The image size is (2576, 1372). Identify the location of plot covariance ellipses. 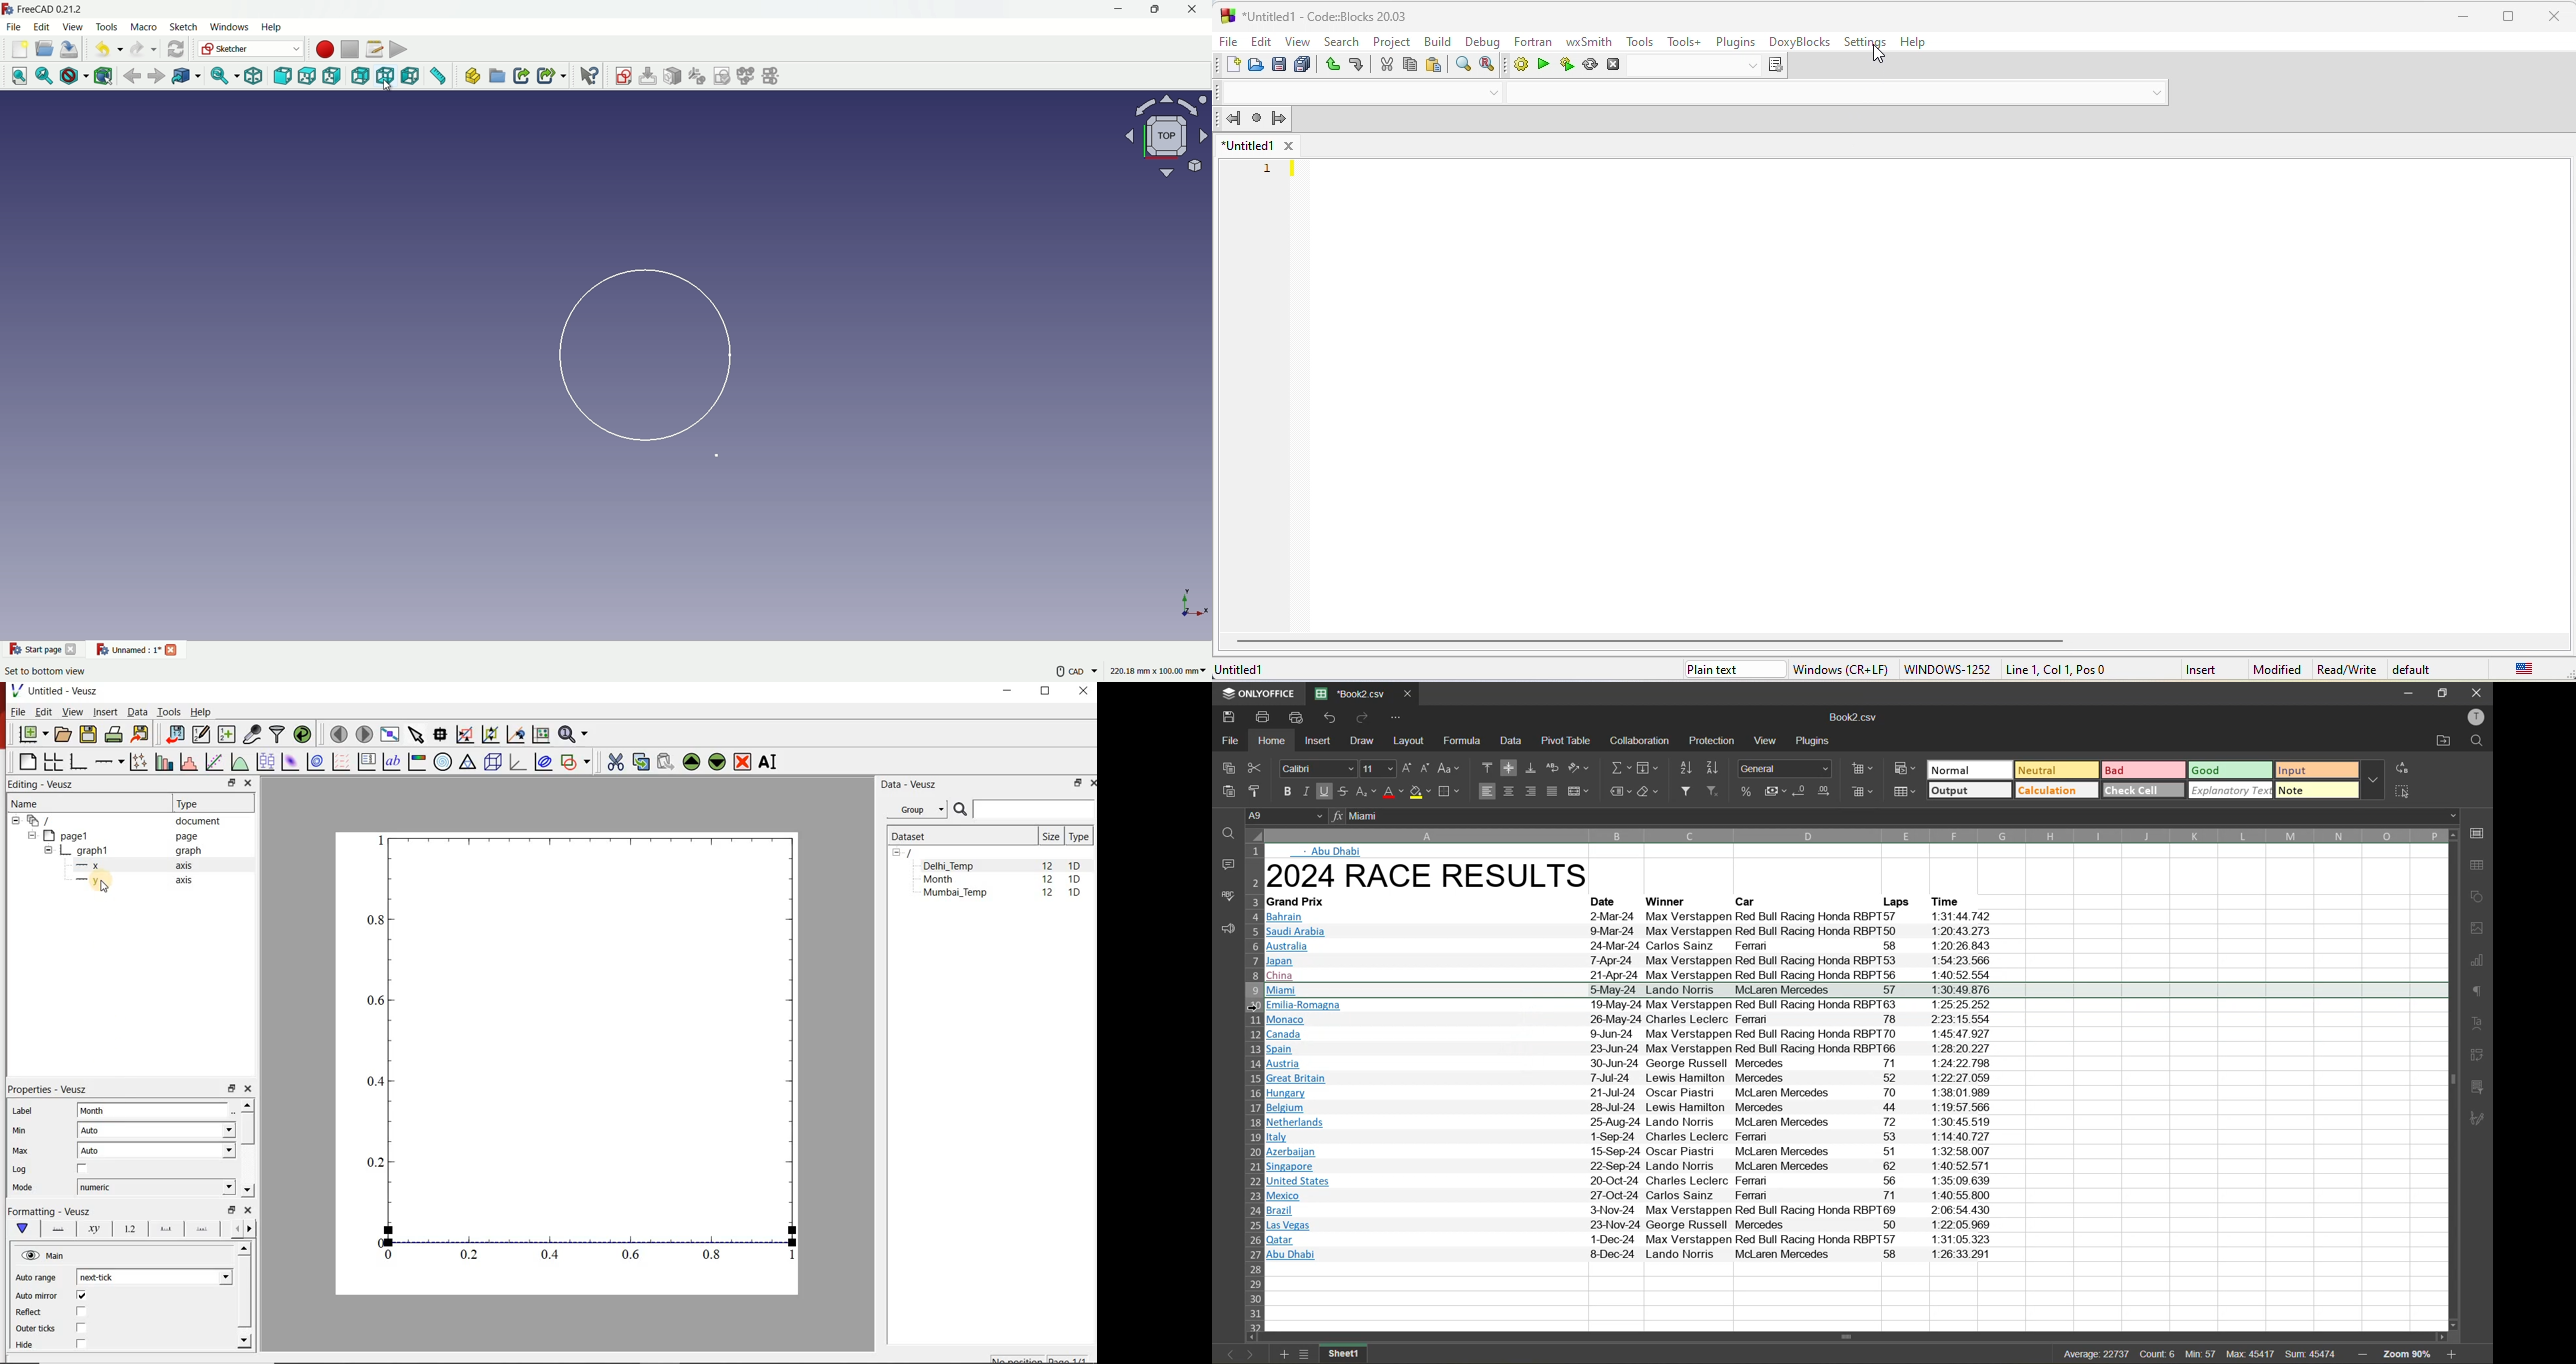
(544, 762).